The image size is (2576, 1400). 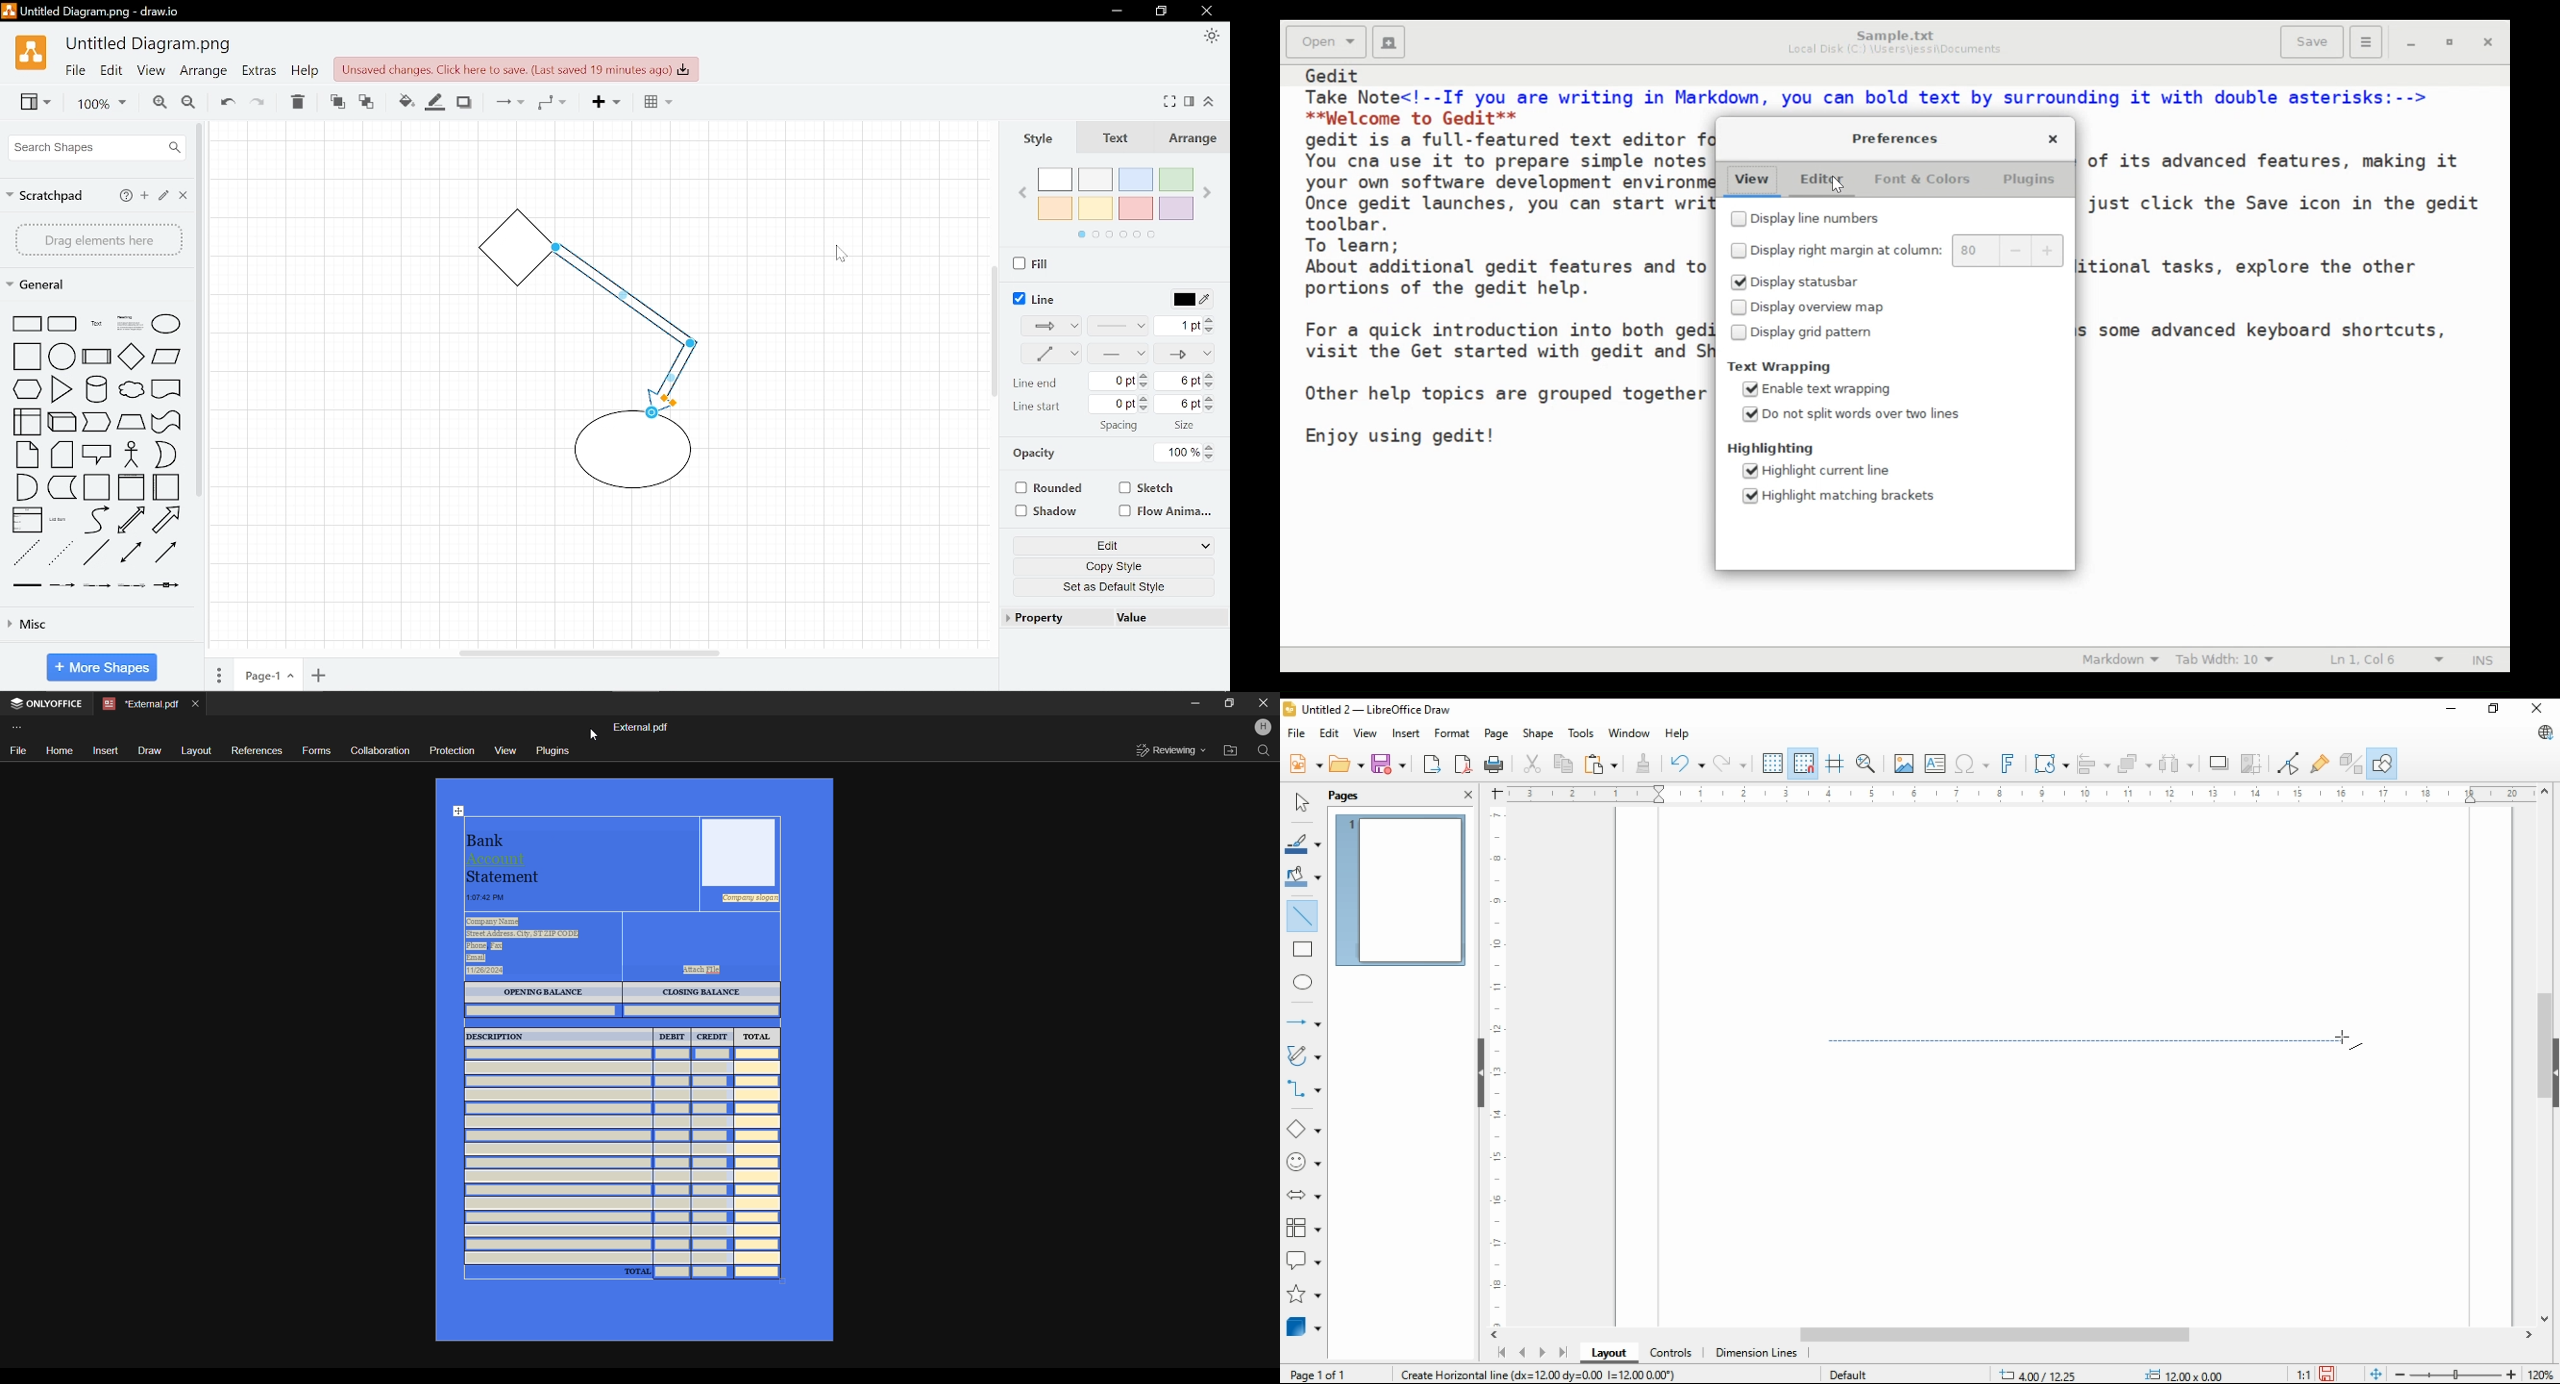 What do you see at coordinates (1188, 325) in the screenshot?
I see `Line Thickness Selector` at bounding box center [1188, 325].